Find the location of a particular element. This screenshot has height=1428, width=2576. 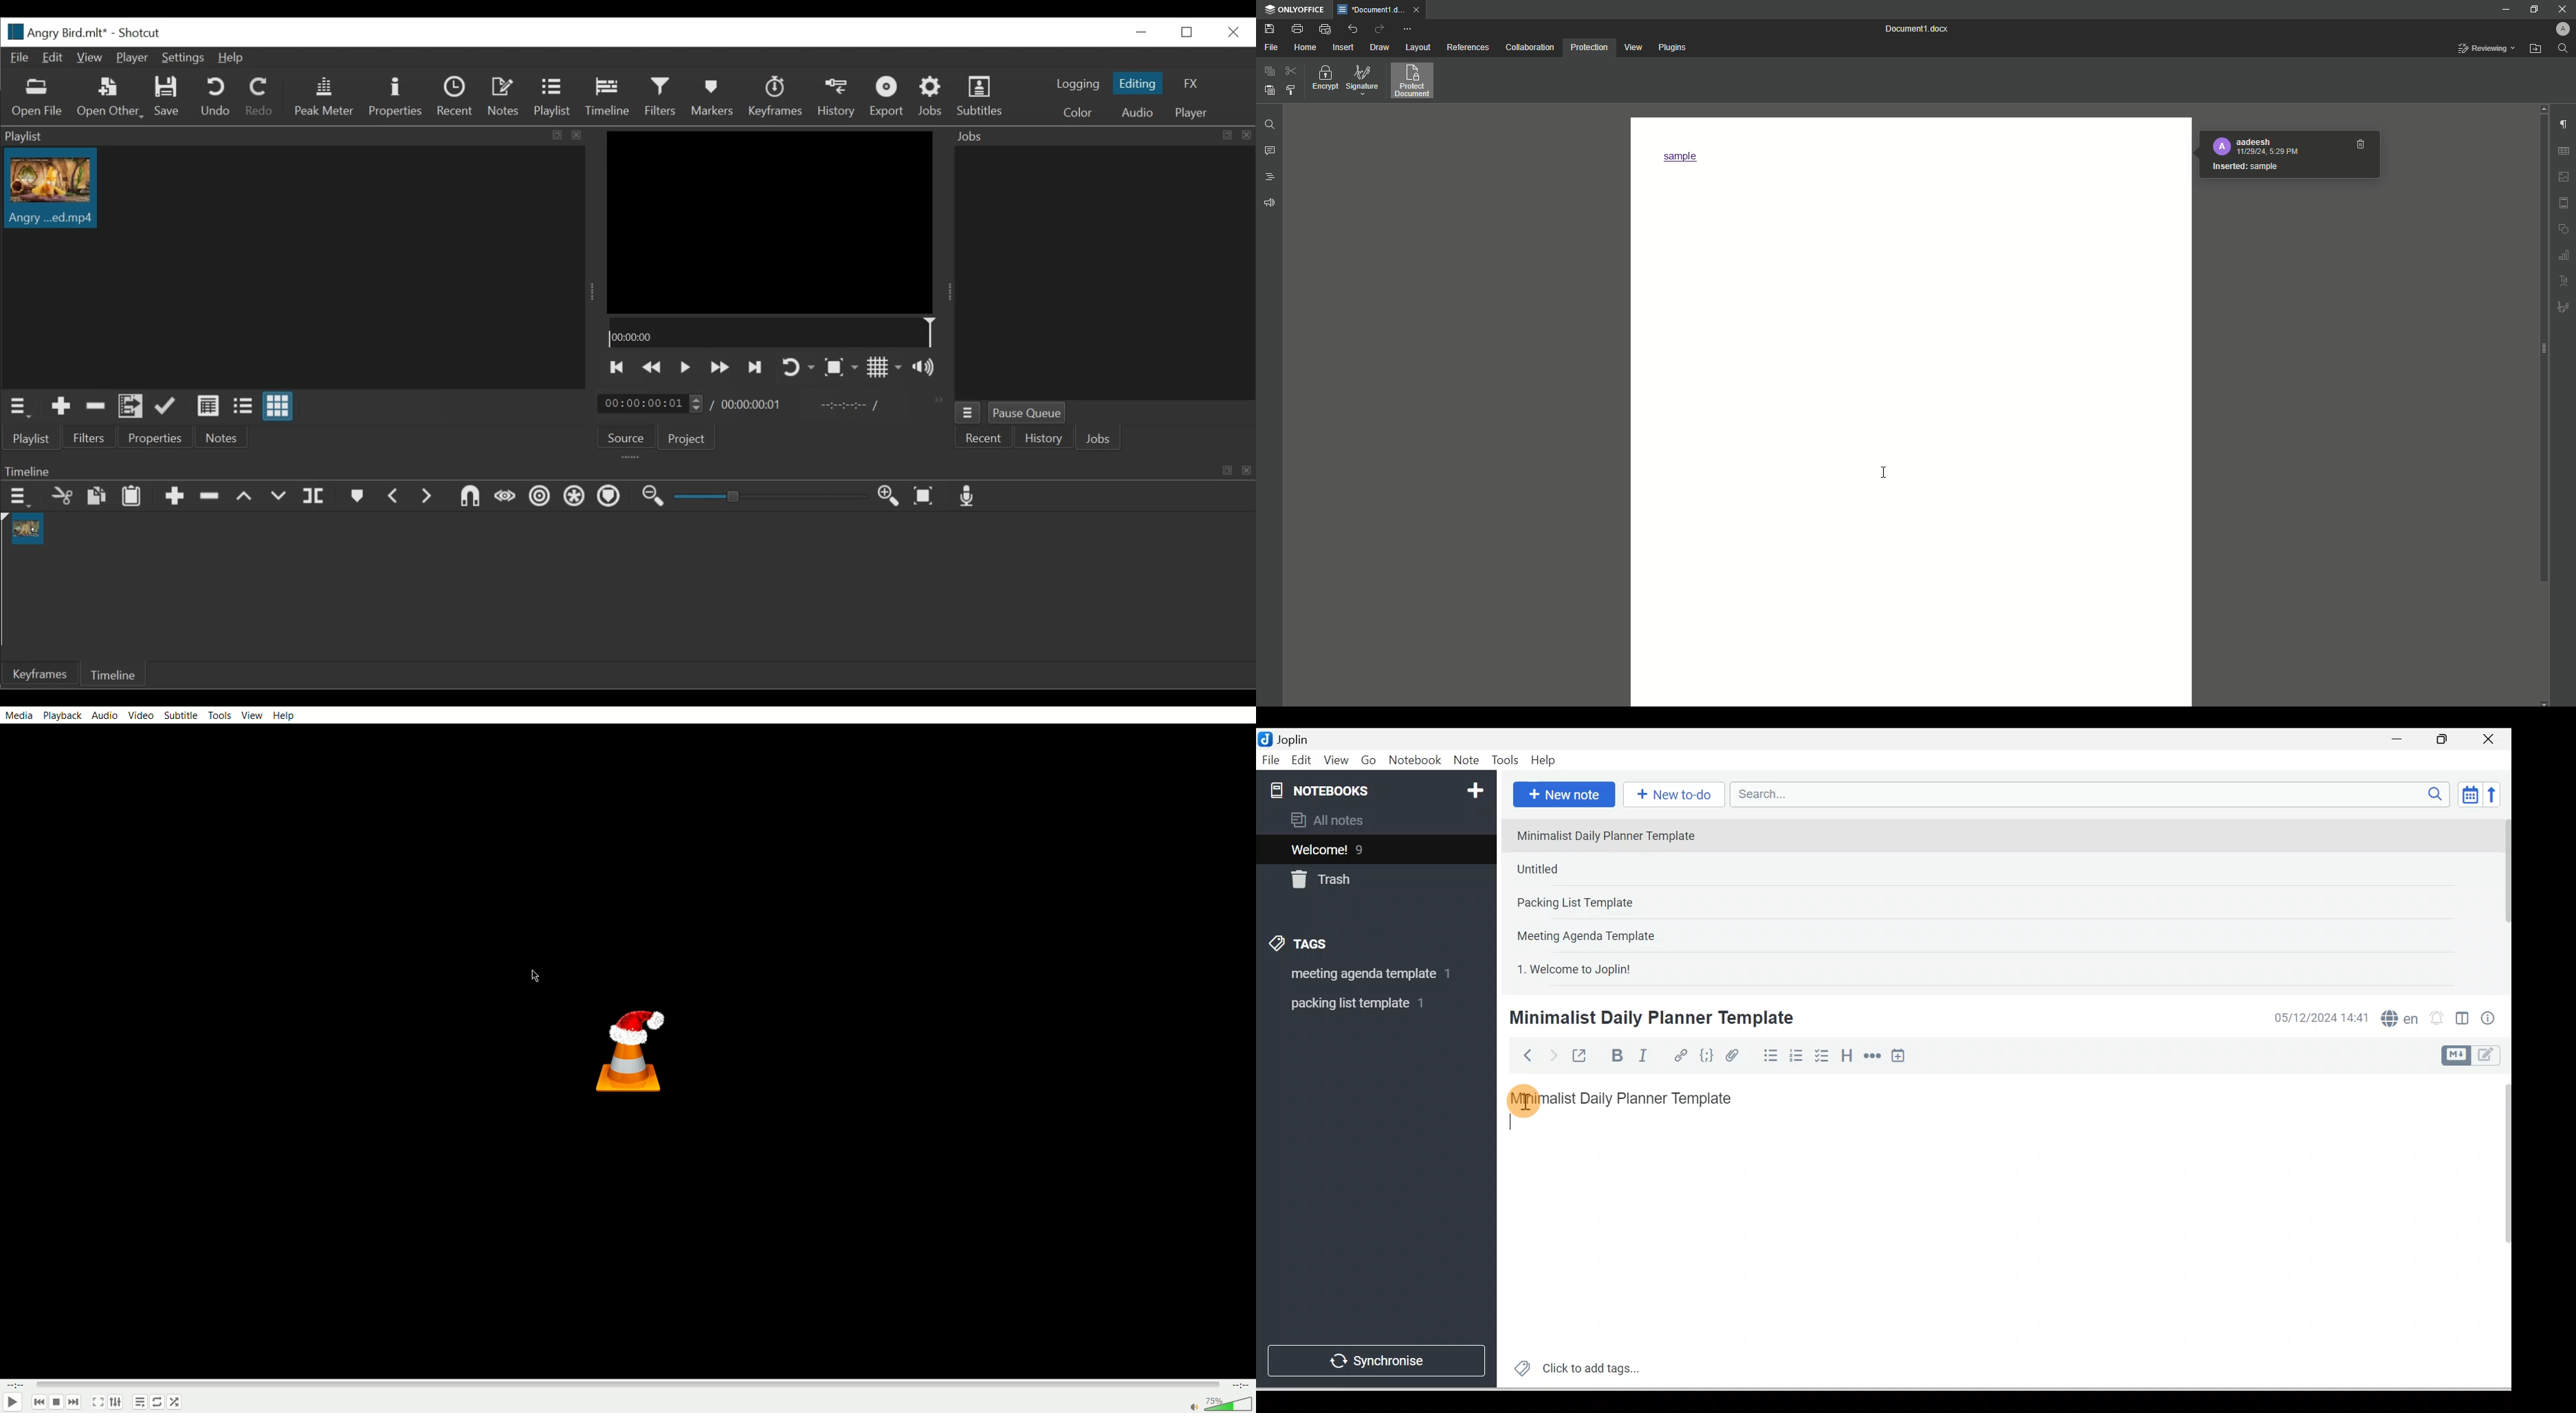

playlist is located at coordinates (139, 1401).